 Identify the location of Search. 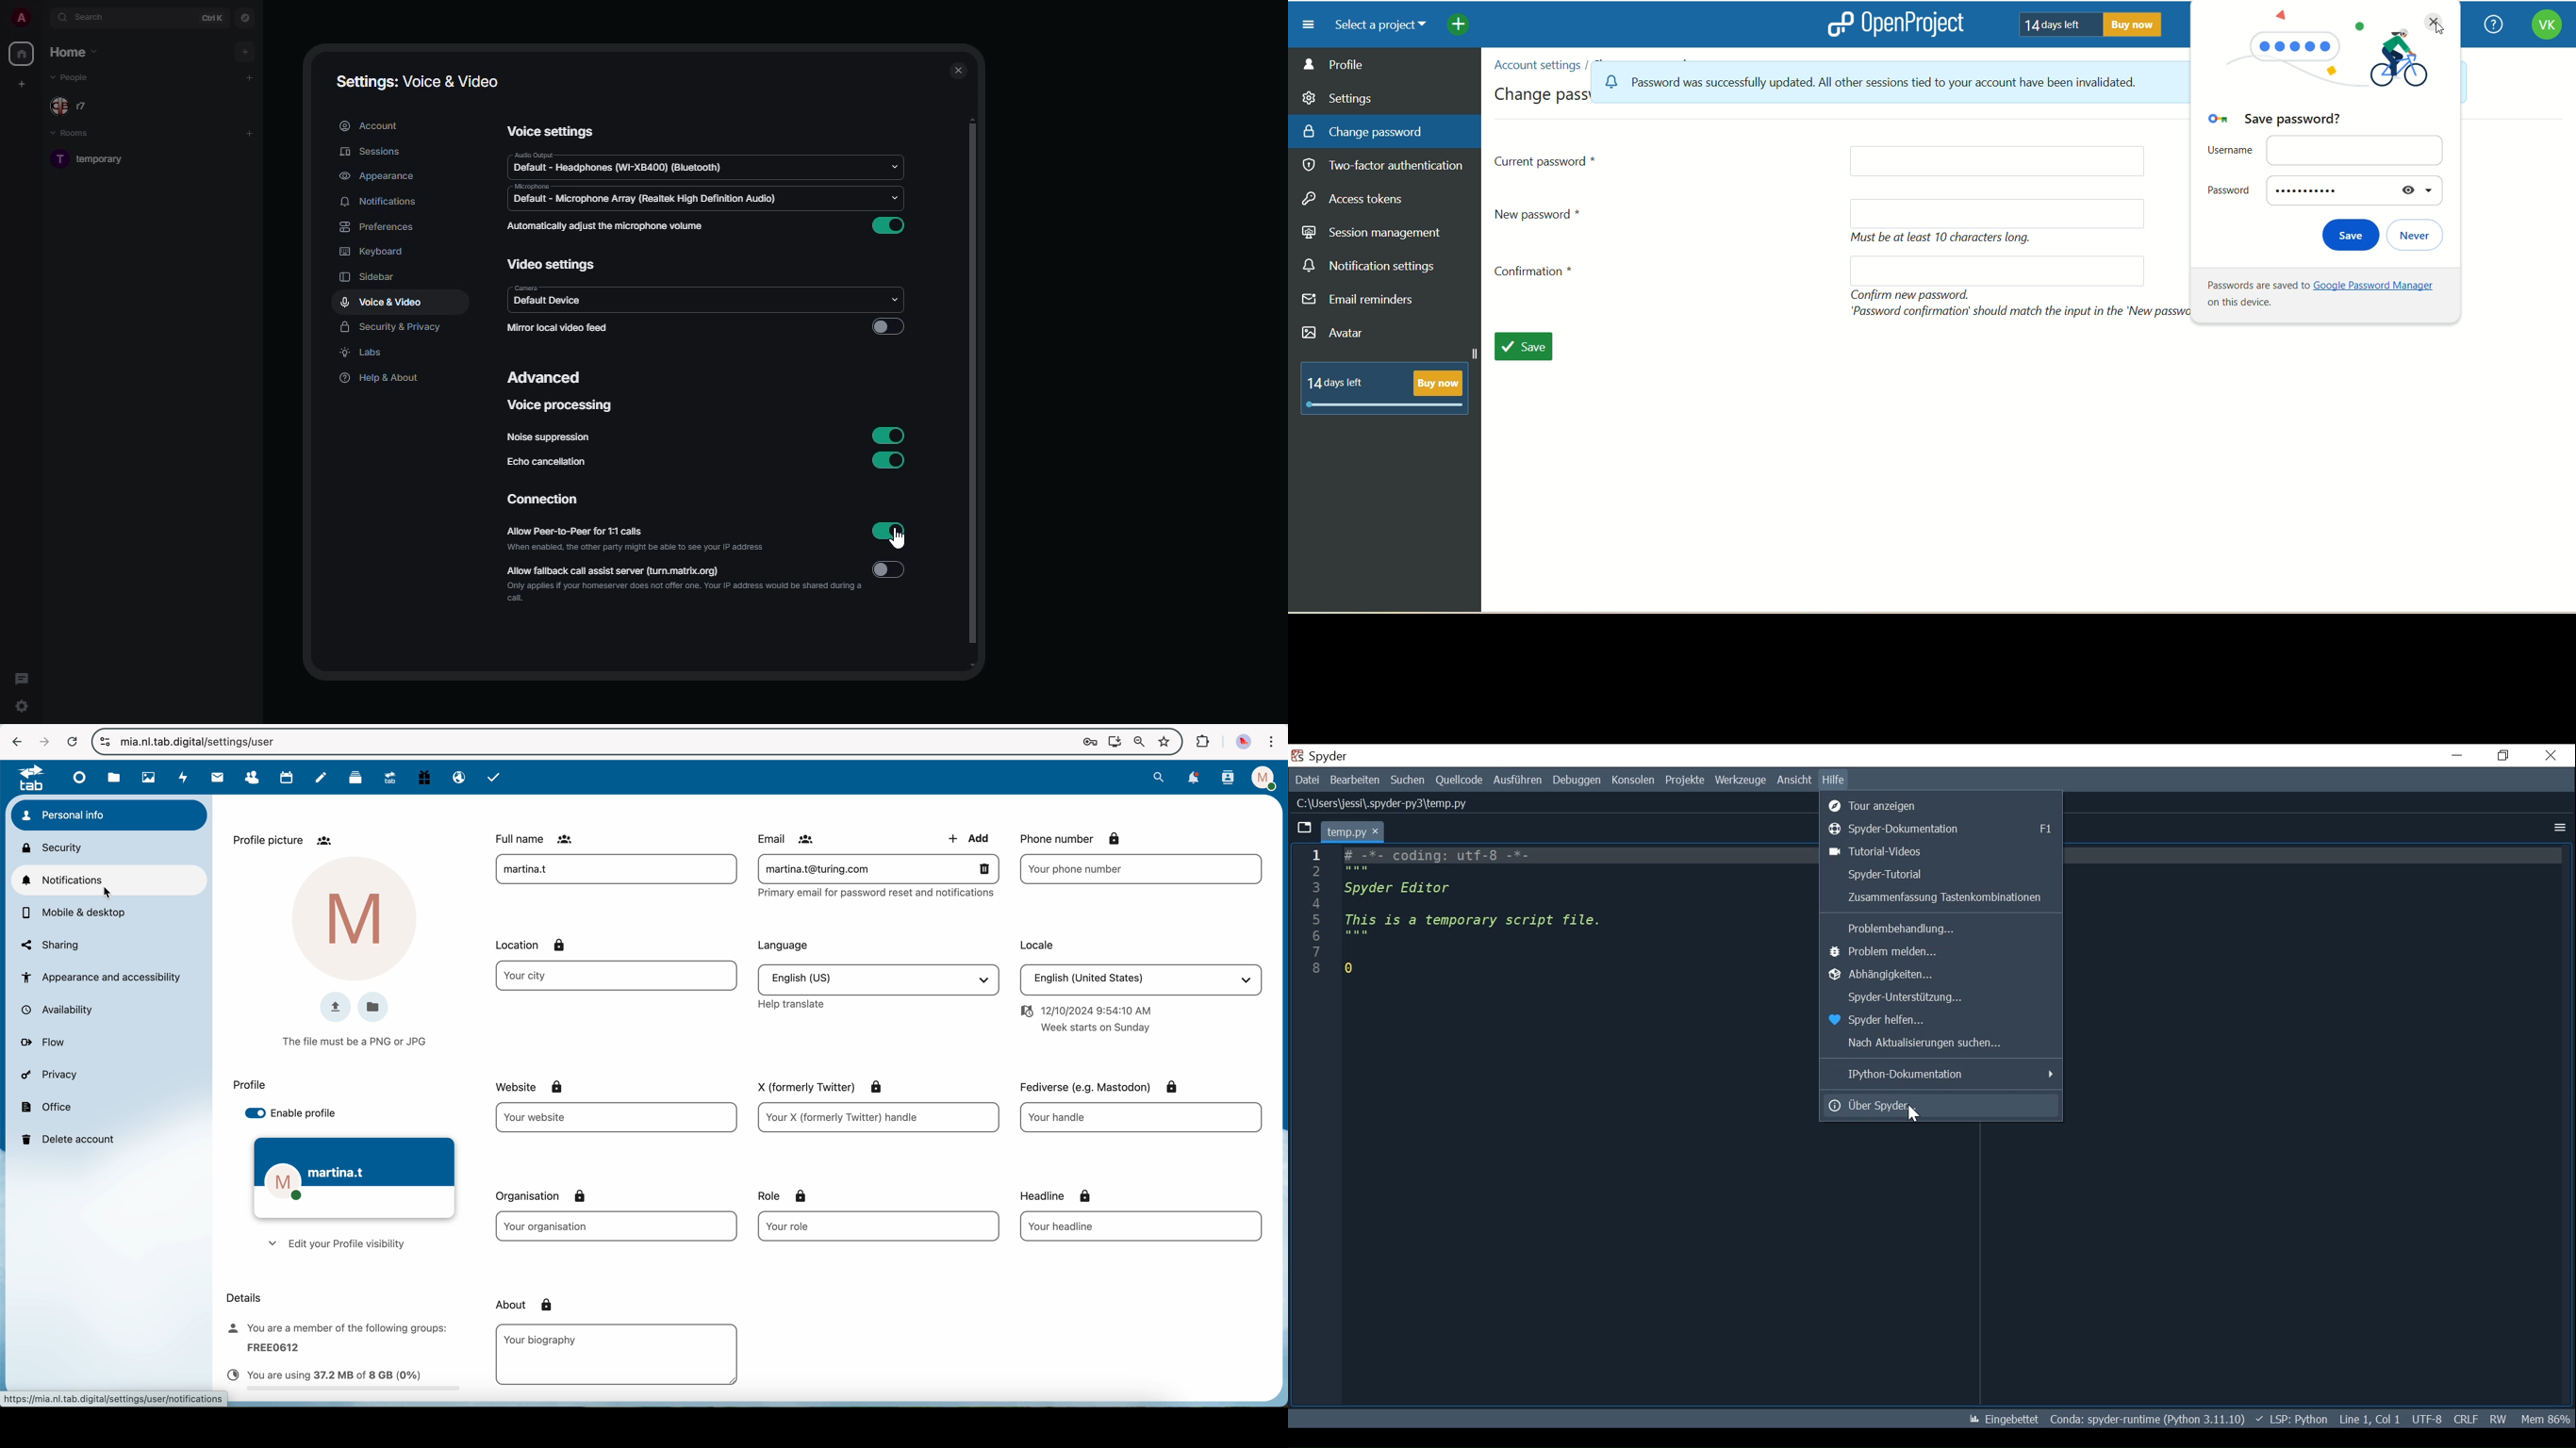
(1407, 780).